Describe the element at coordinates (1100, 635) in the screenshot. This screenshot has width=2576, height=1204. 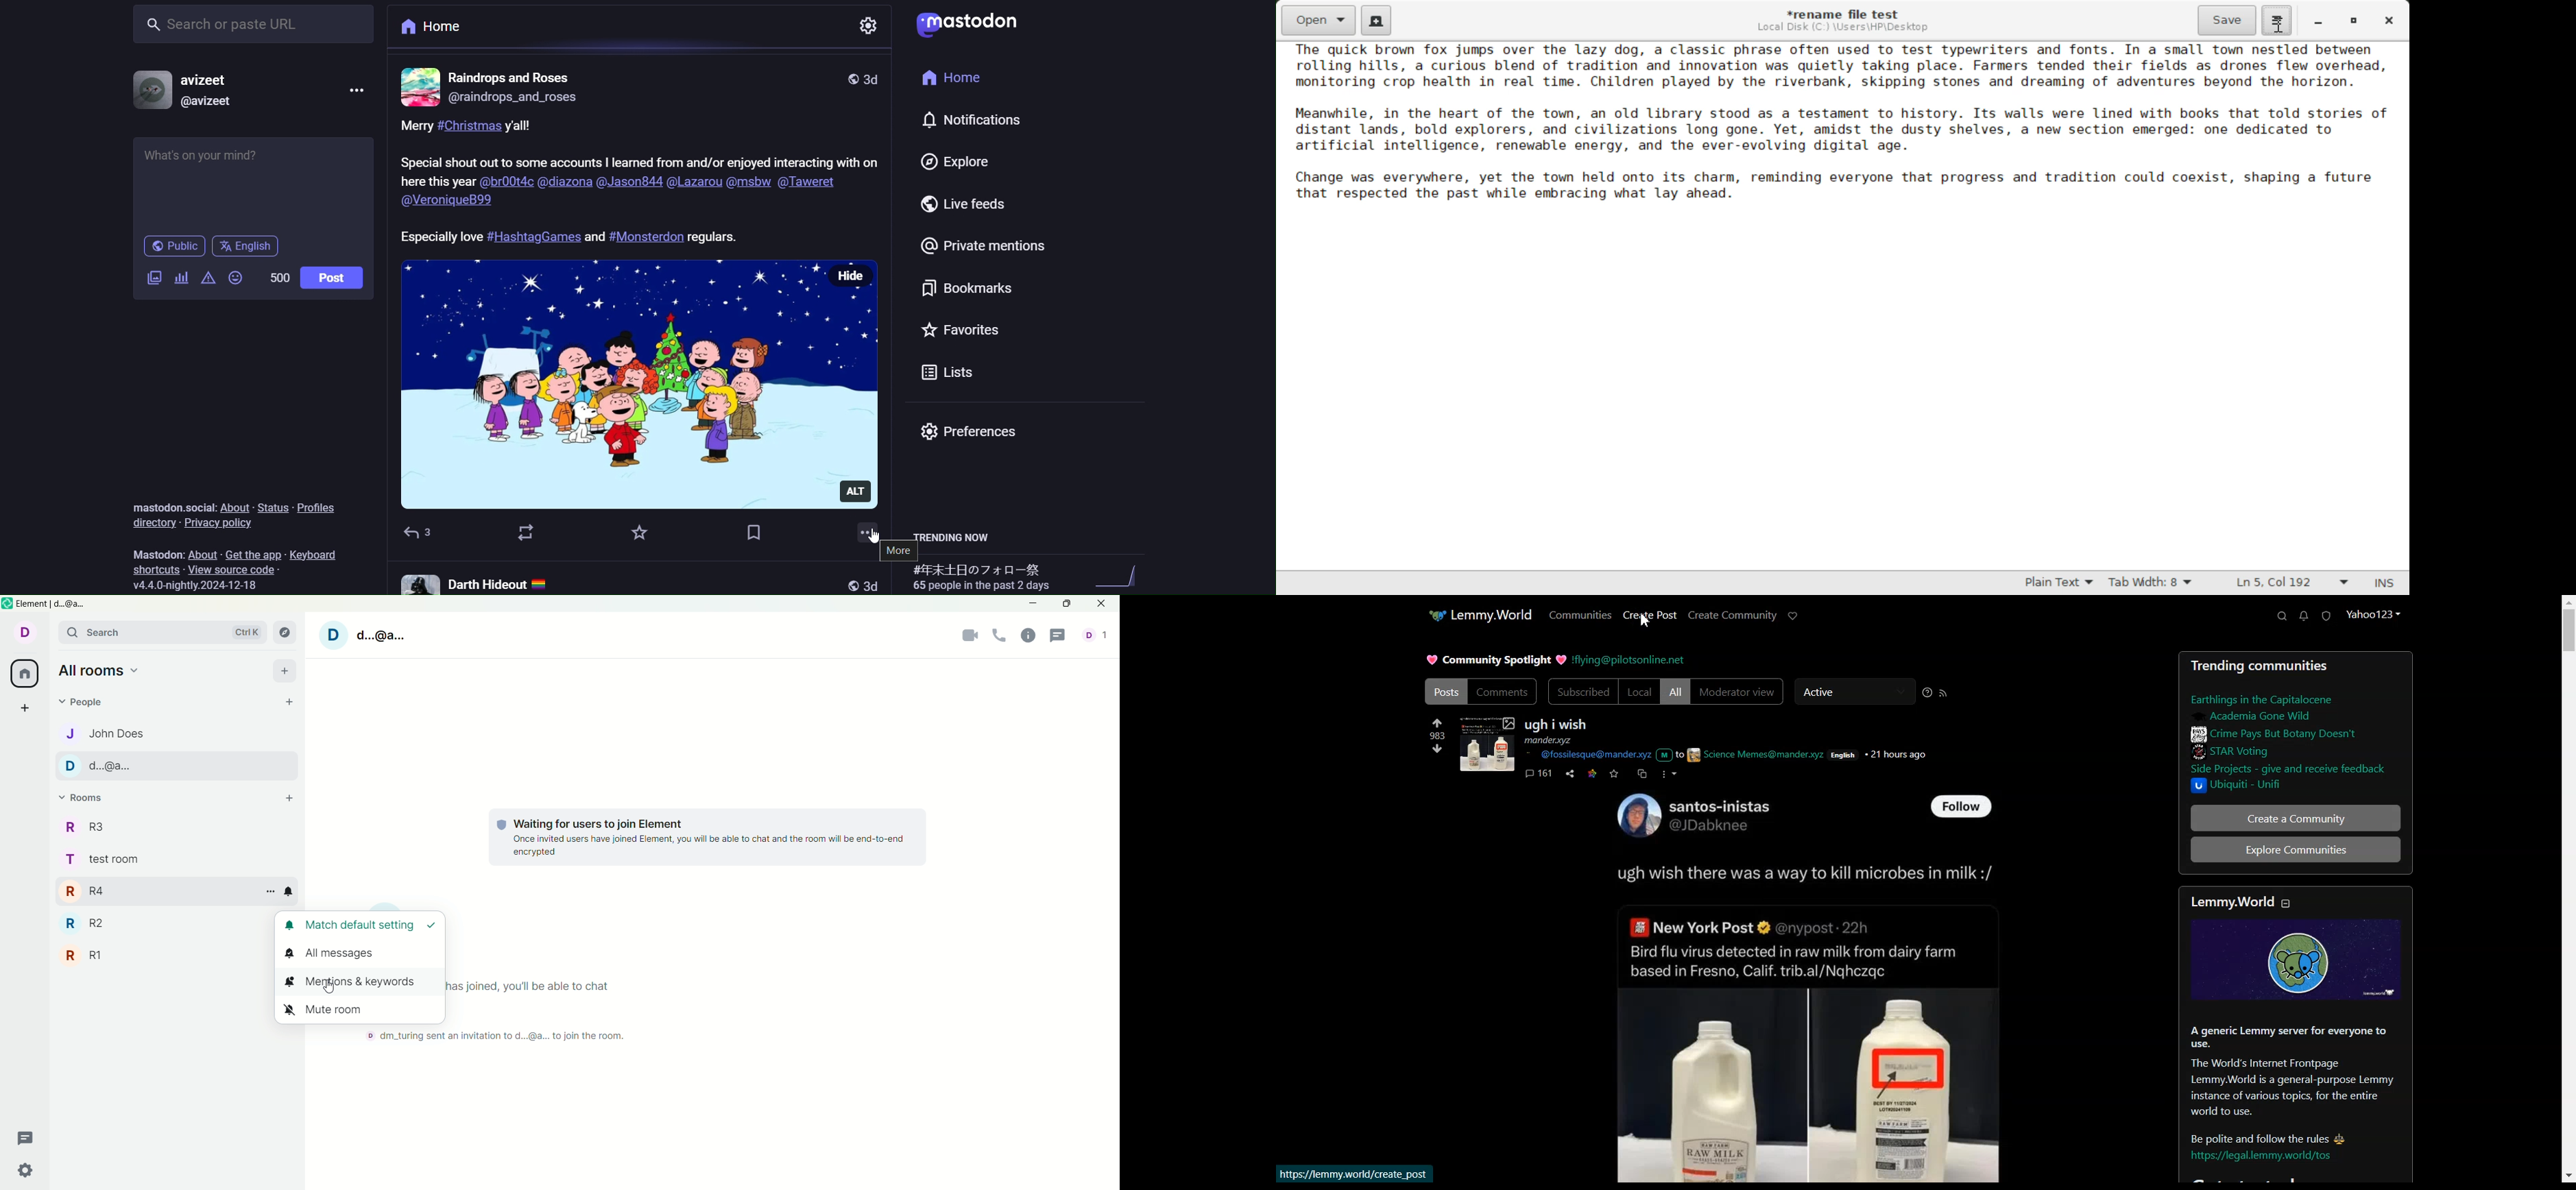
I see `Number of people` at that location.